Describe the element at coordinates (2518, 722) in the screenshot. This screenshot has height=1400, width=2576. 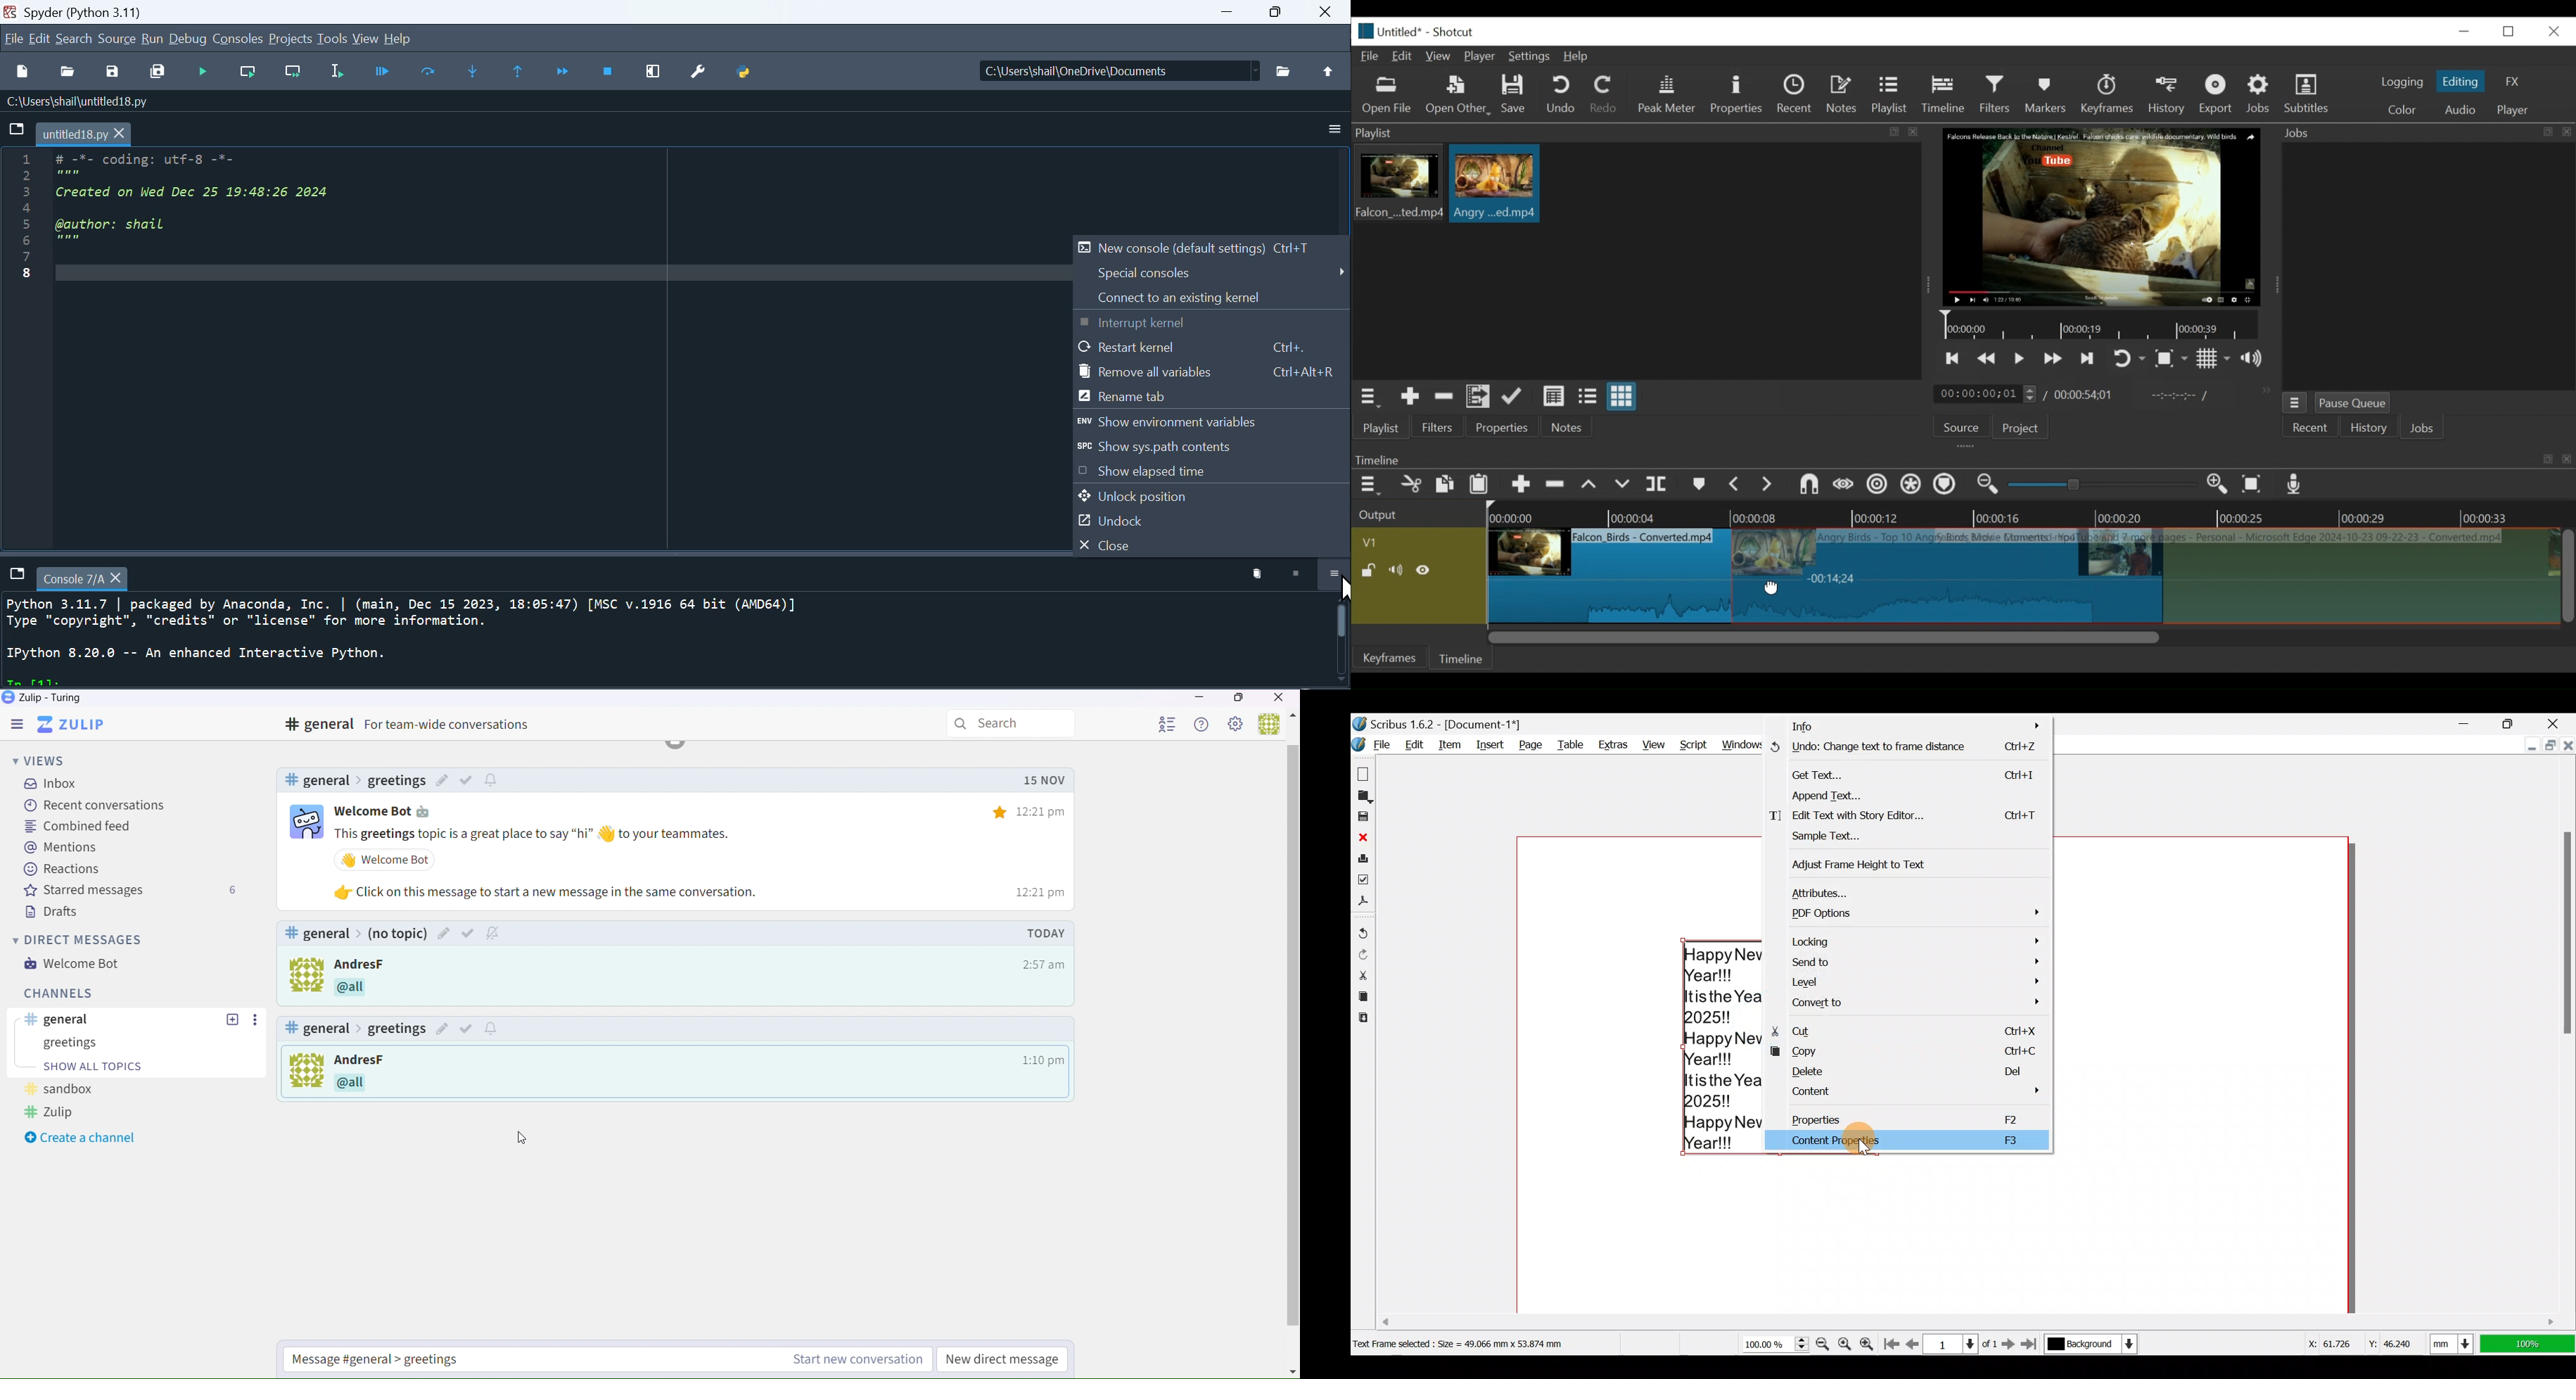
I see `Maximize` at that location.